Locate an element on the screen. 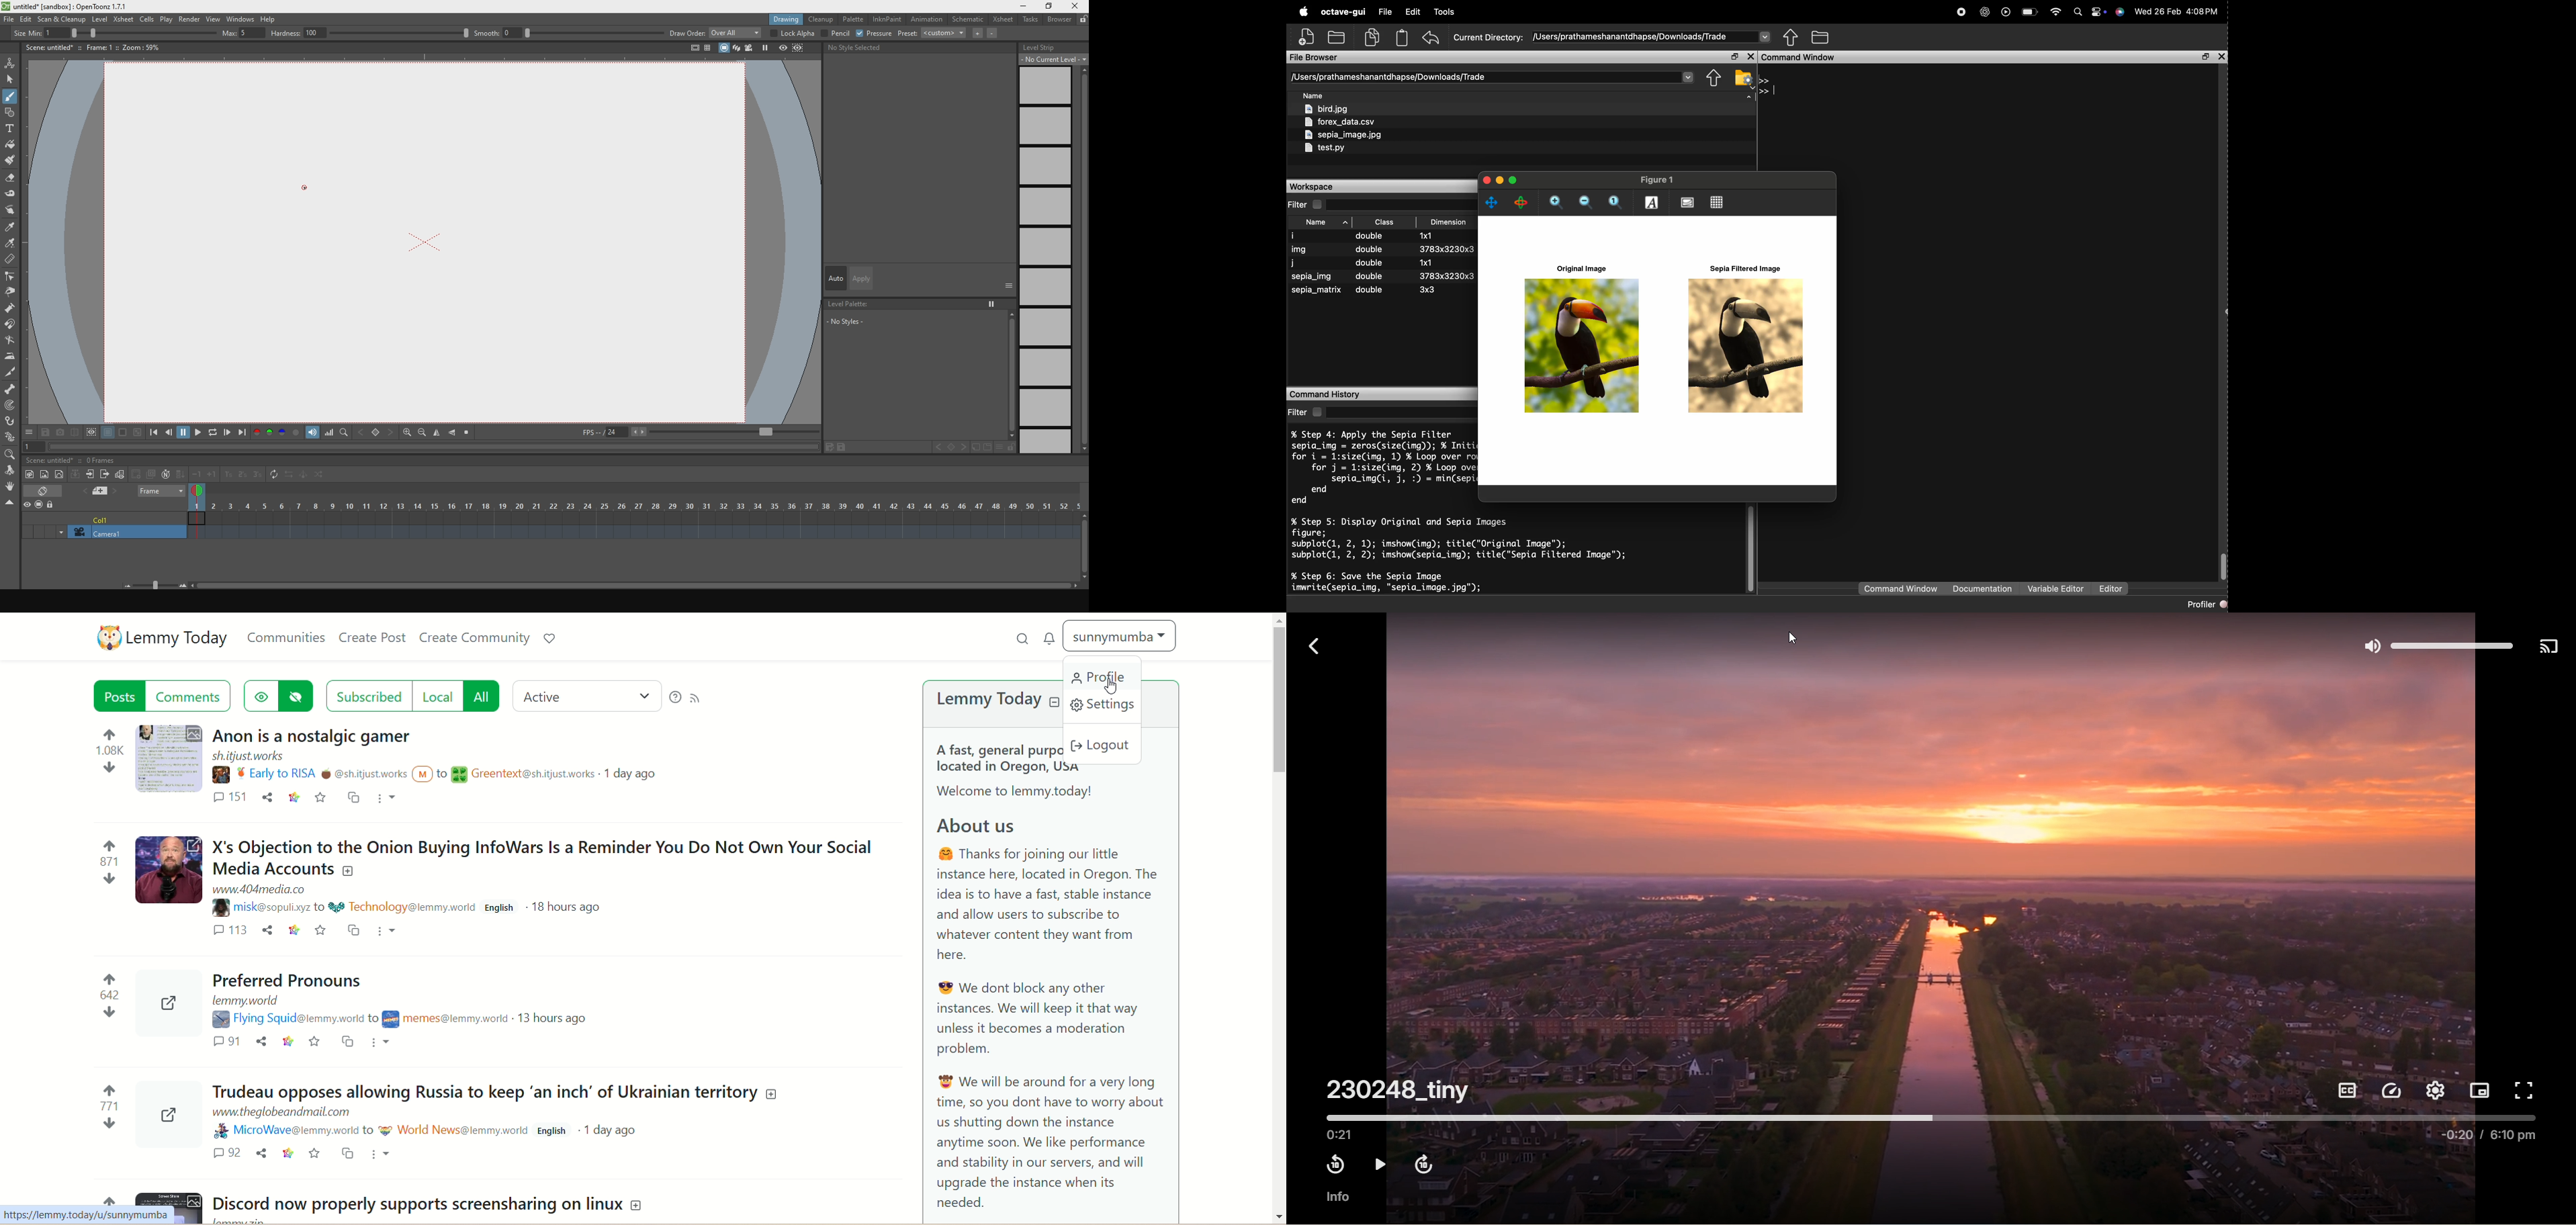 The image size is (2576, 1232). draw is located at coordinates (11, 96).